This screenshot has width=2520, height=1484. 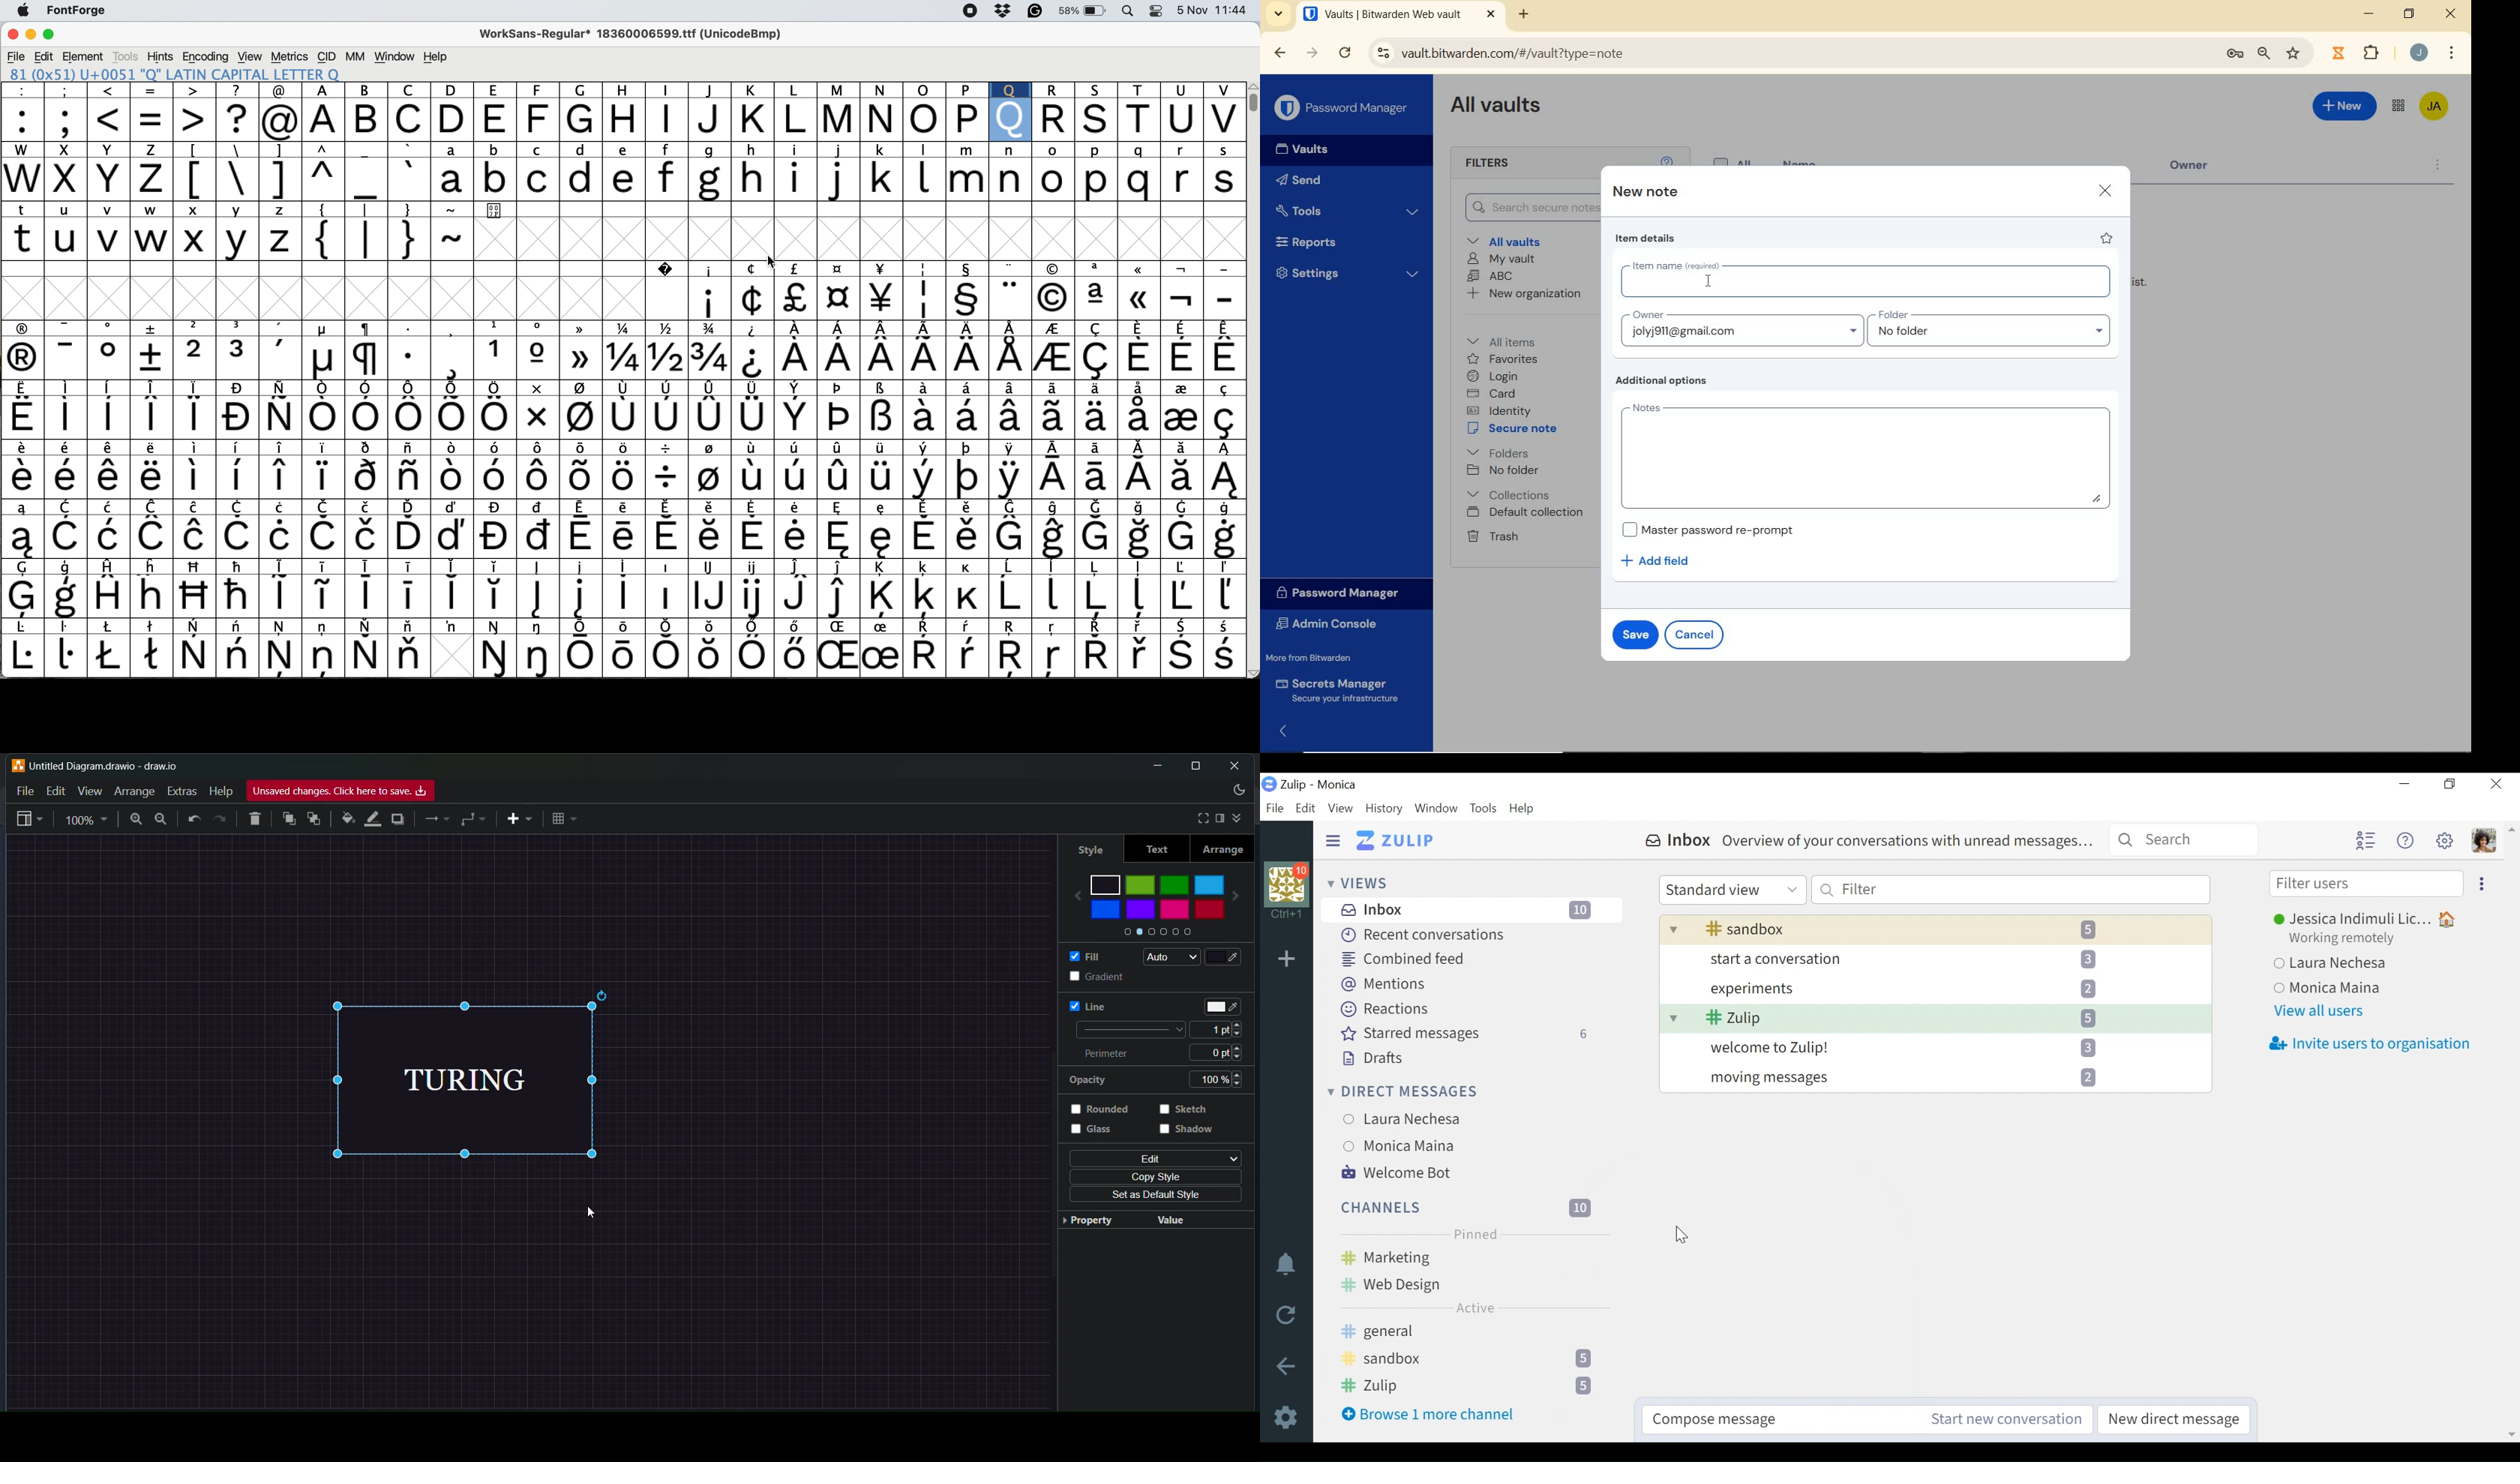 What do you see at coordinates (1289, 1266) in the screenshot?
I see `Enable do not disturb` at bounding box center [1289, 1266].